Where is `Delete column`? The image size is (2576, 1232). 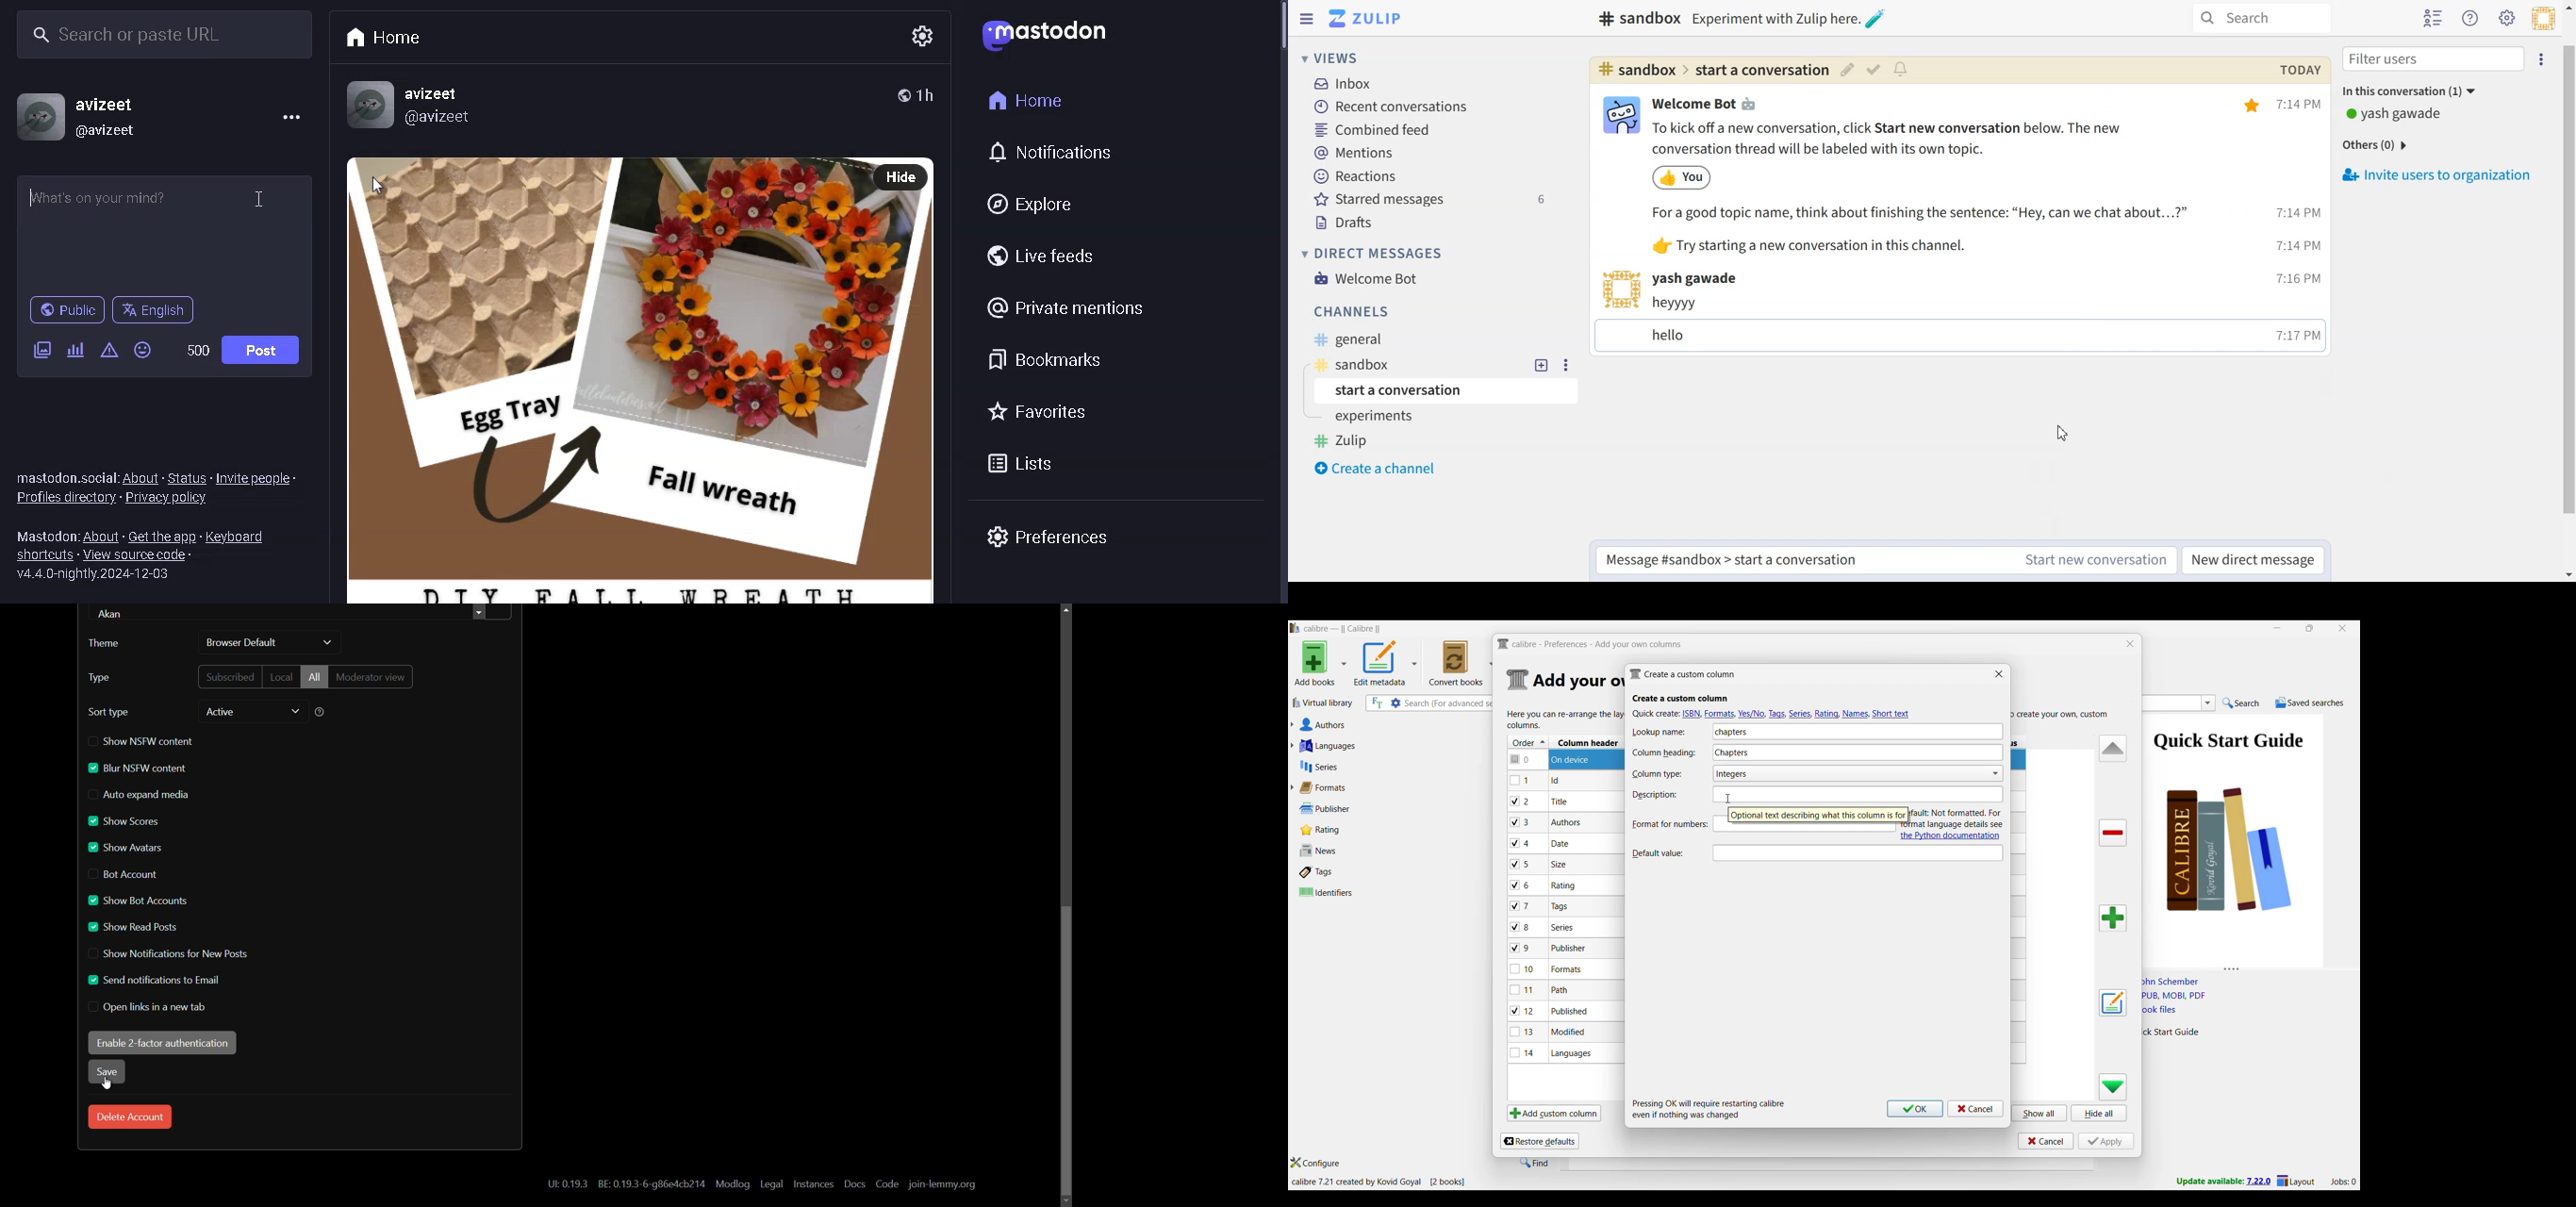 Delete column is located at coordinates (2114, 833).